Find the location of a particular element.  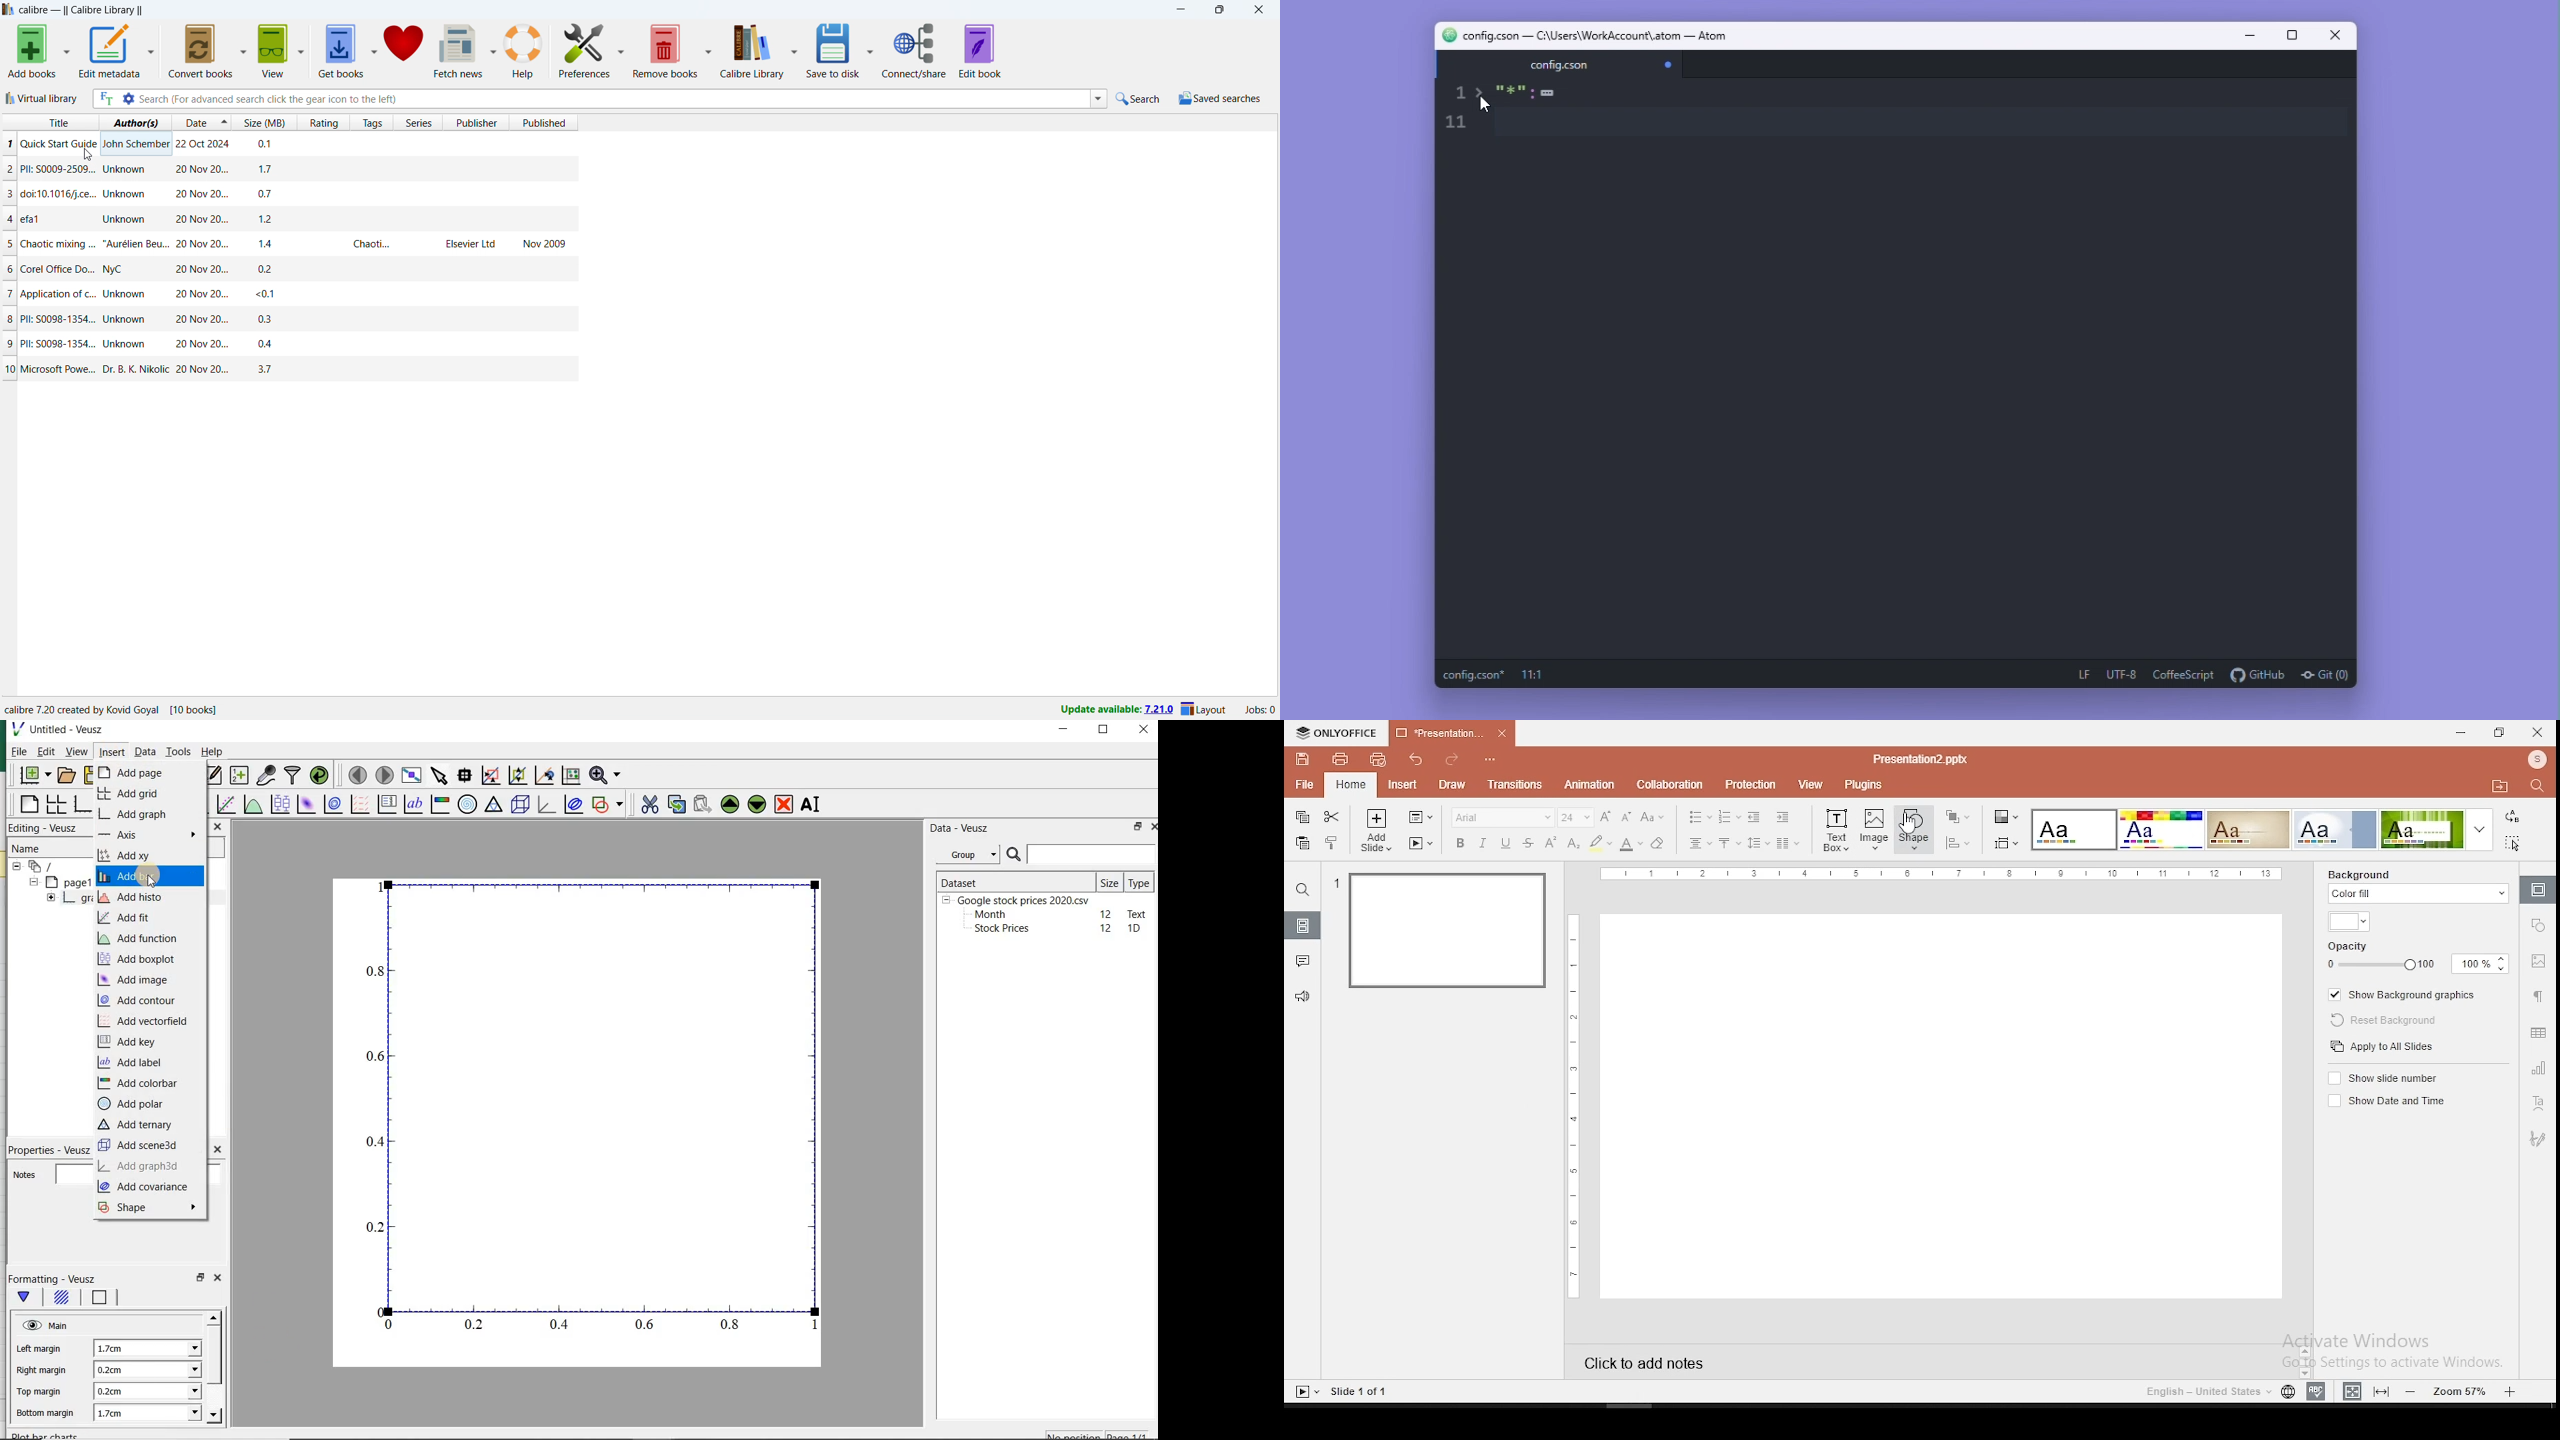

saved search menu is located at coordinates (1218, 98).